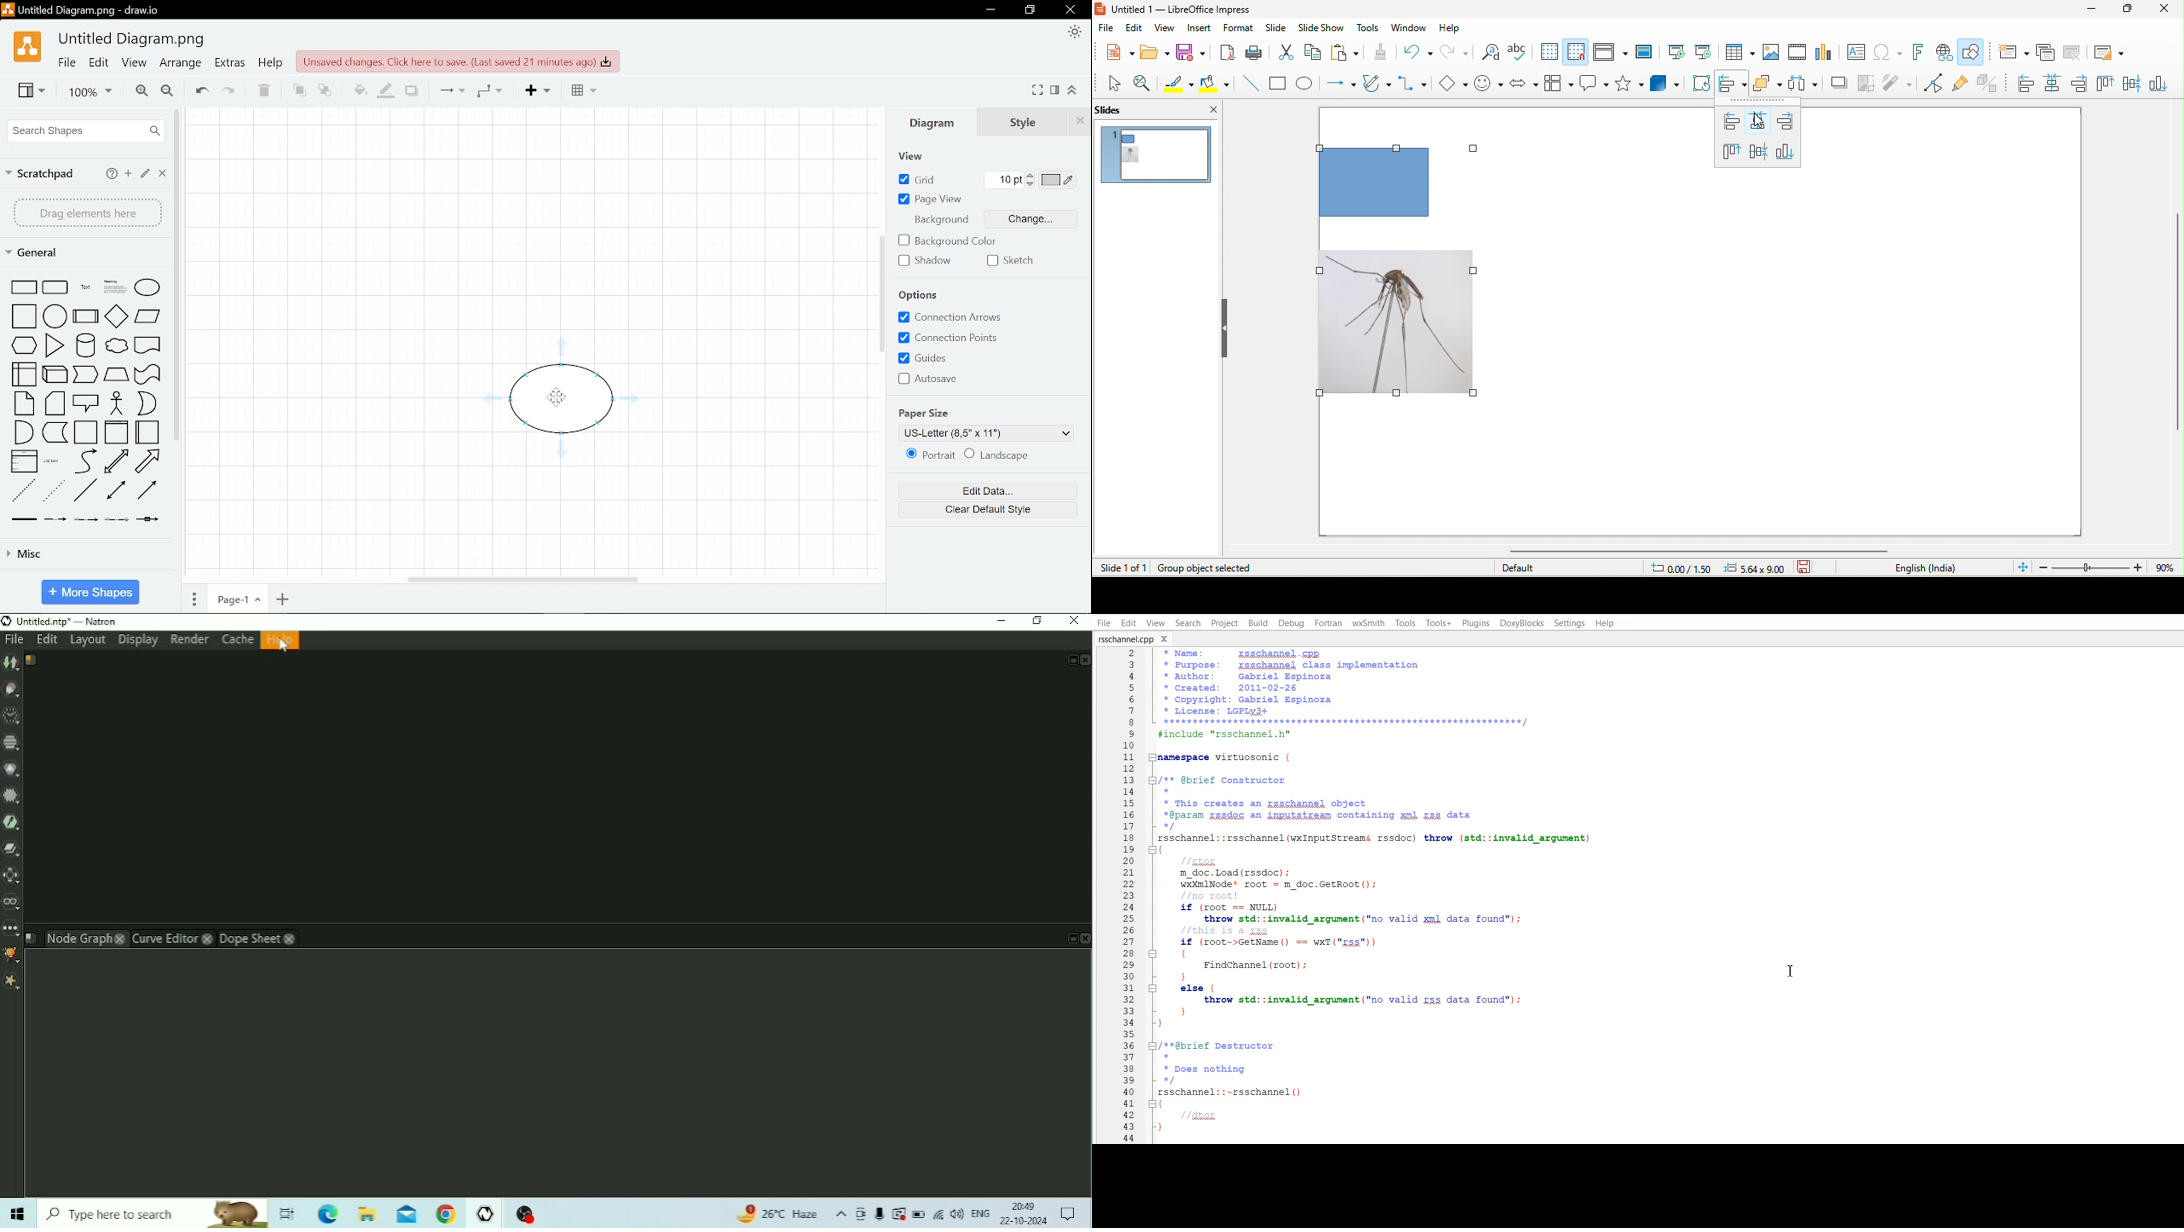 The image size is (2184, 1232). Describe the element at coordinates (1732, 85) in the screenshot. I see `align object` at that location.